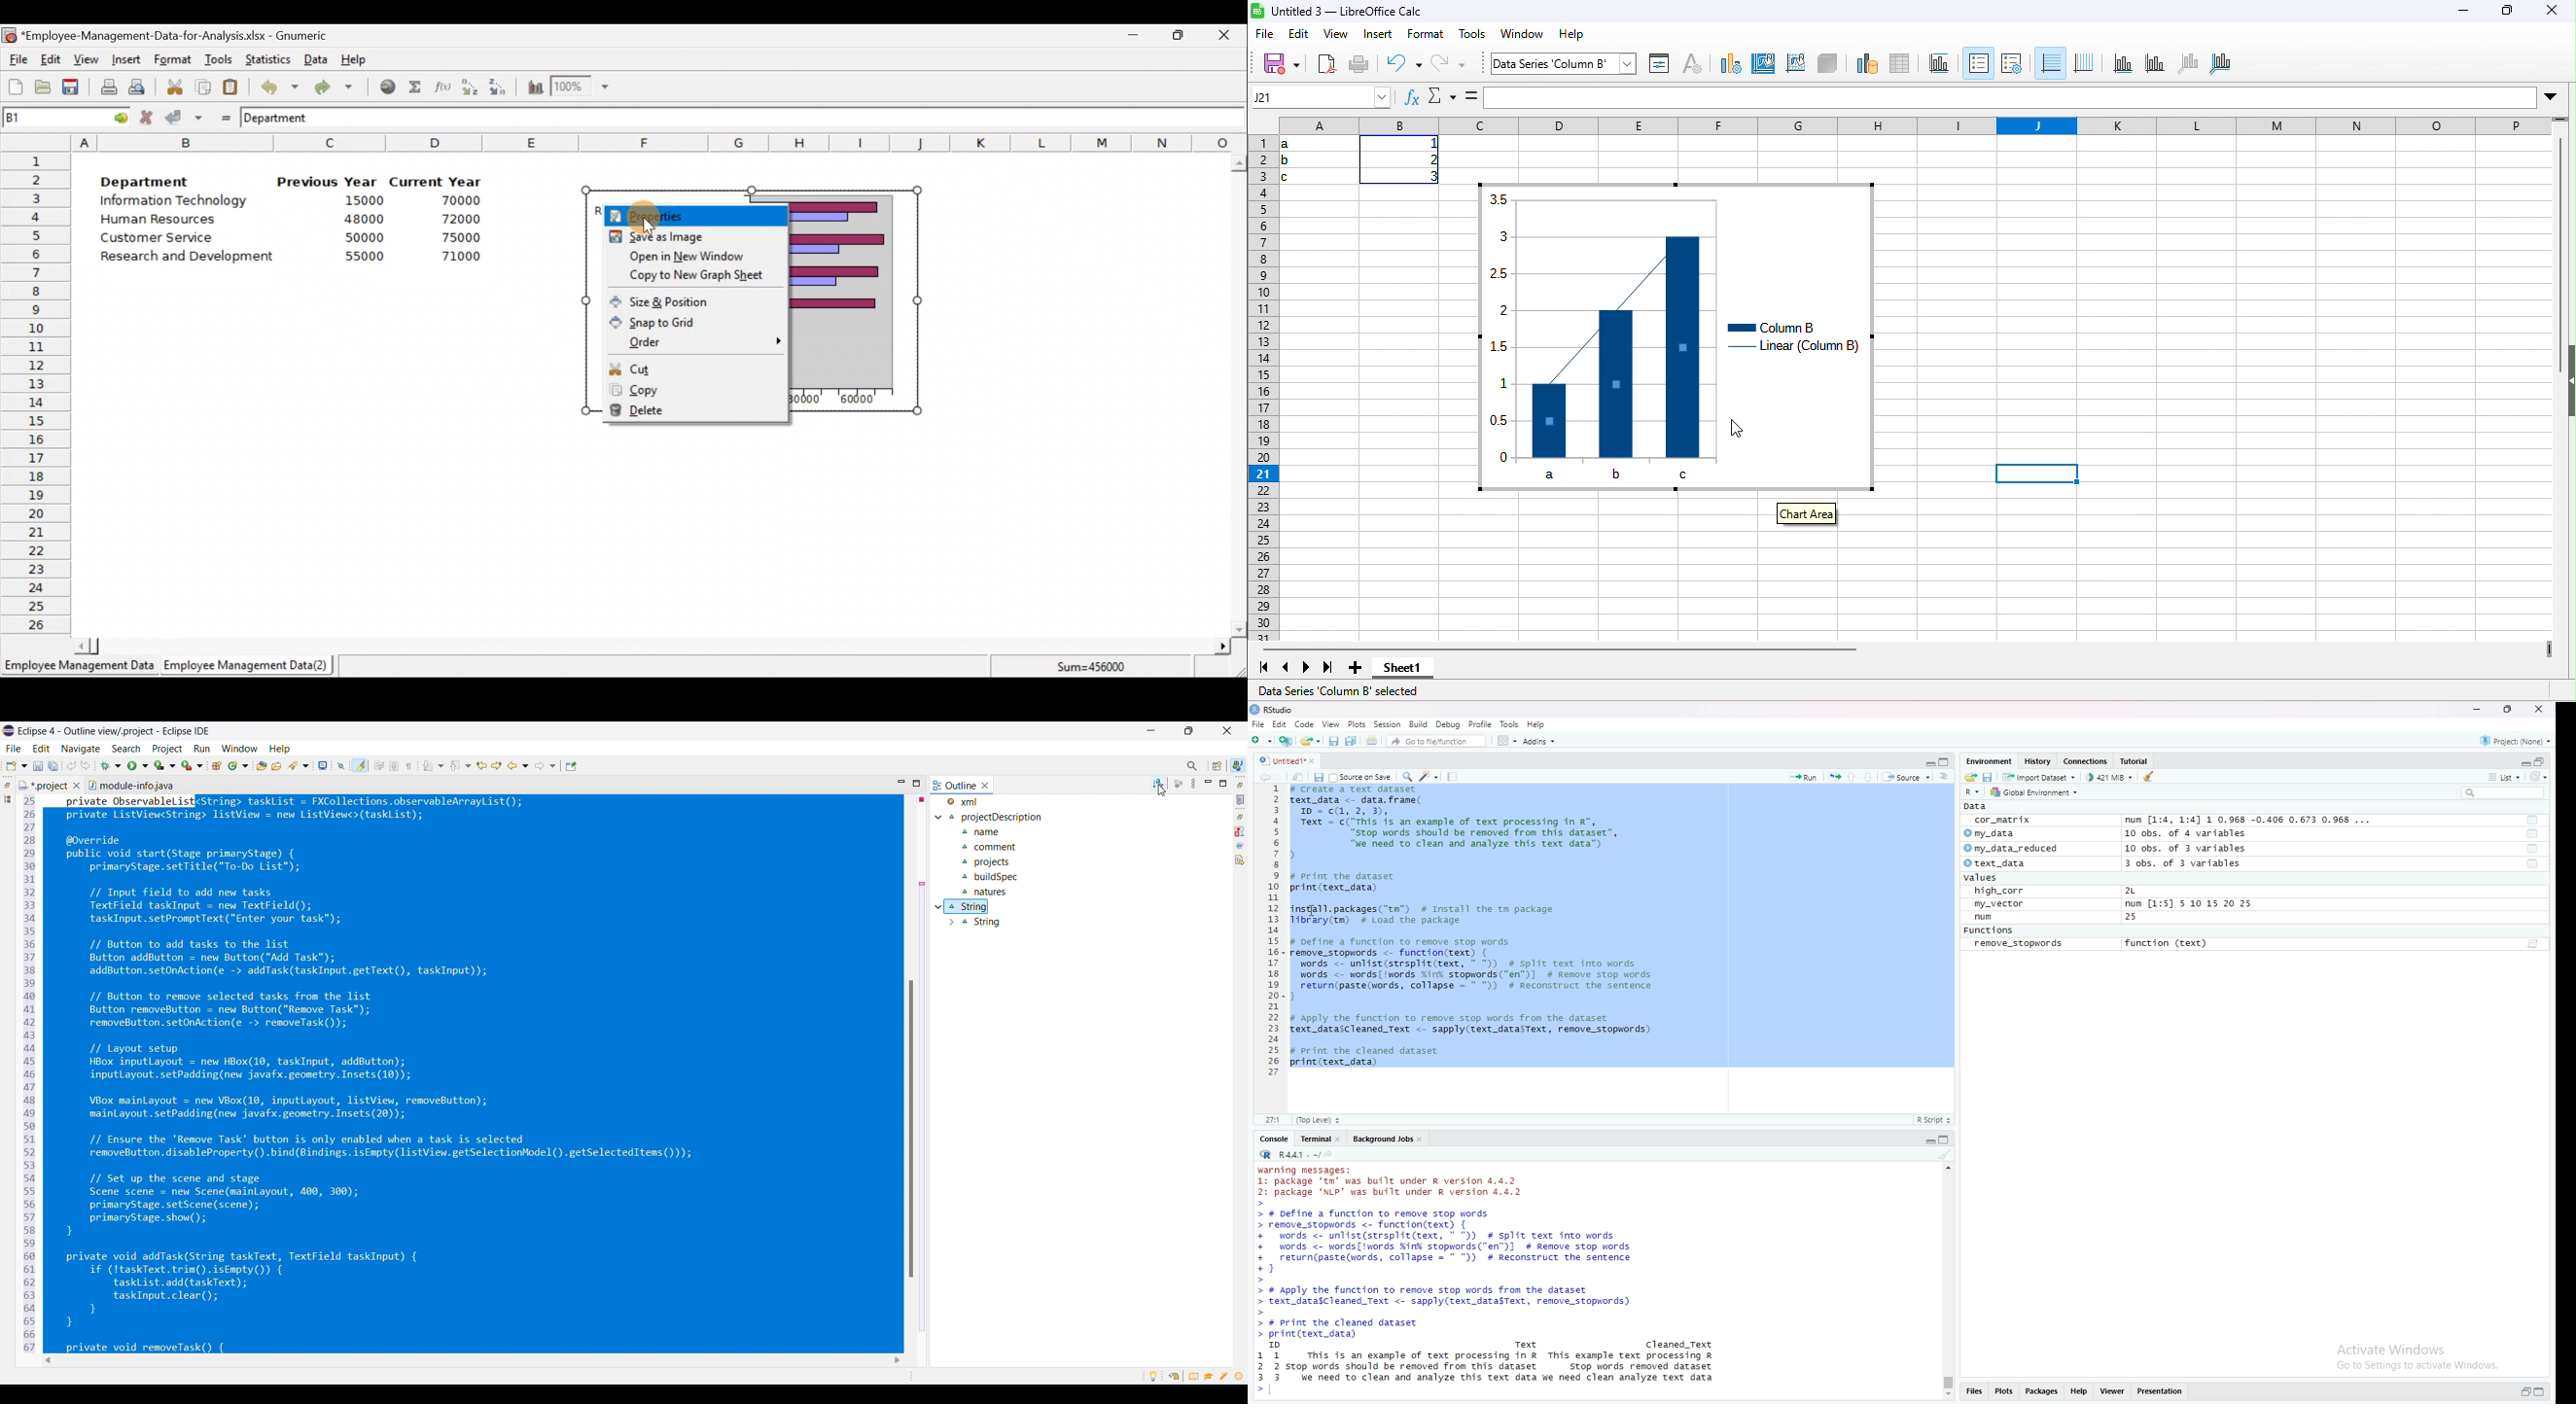 The image size is (2576, 1428). I want to click on Print preview, so click(137, 85).